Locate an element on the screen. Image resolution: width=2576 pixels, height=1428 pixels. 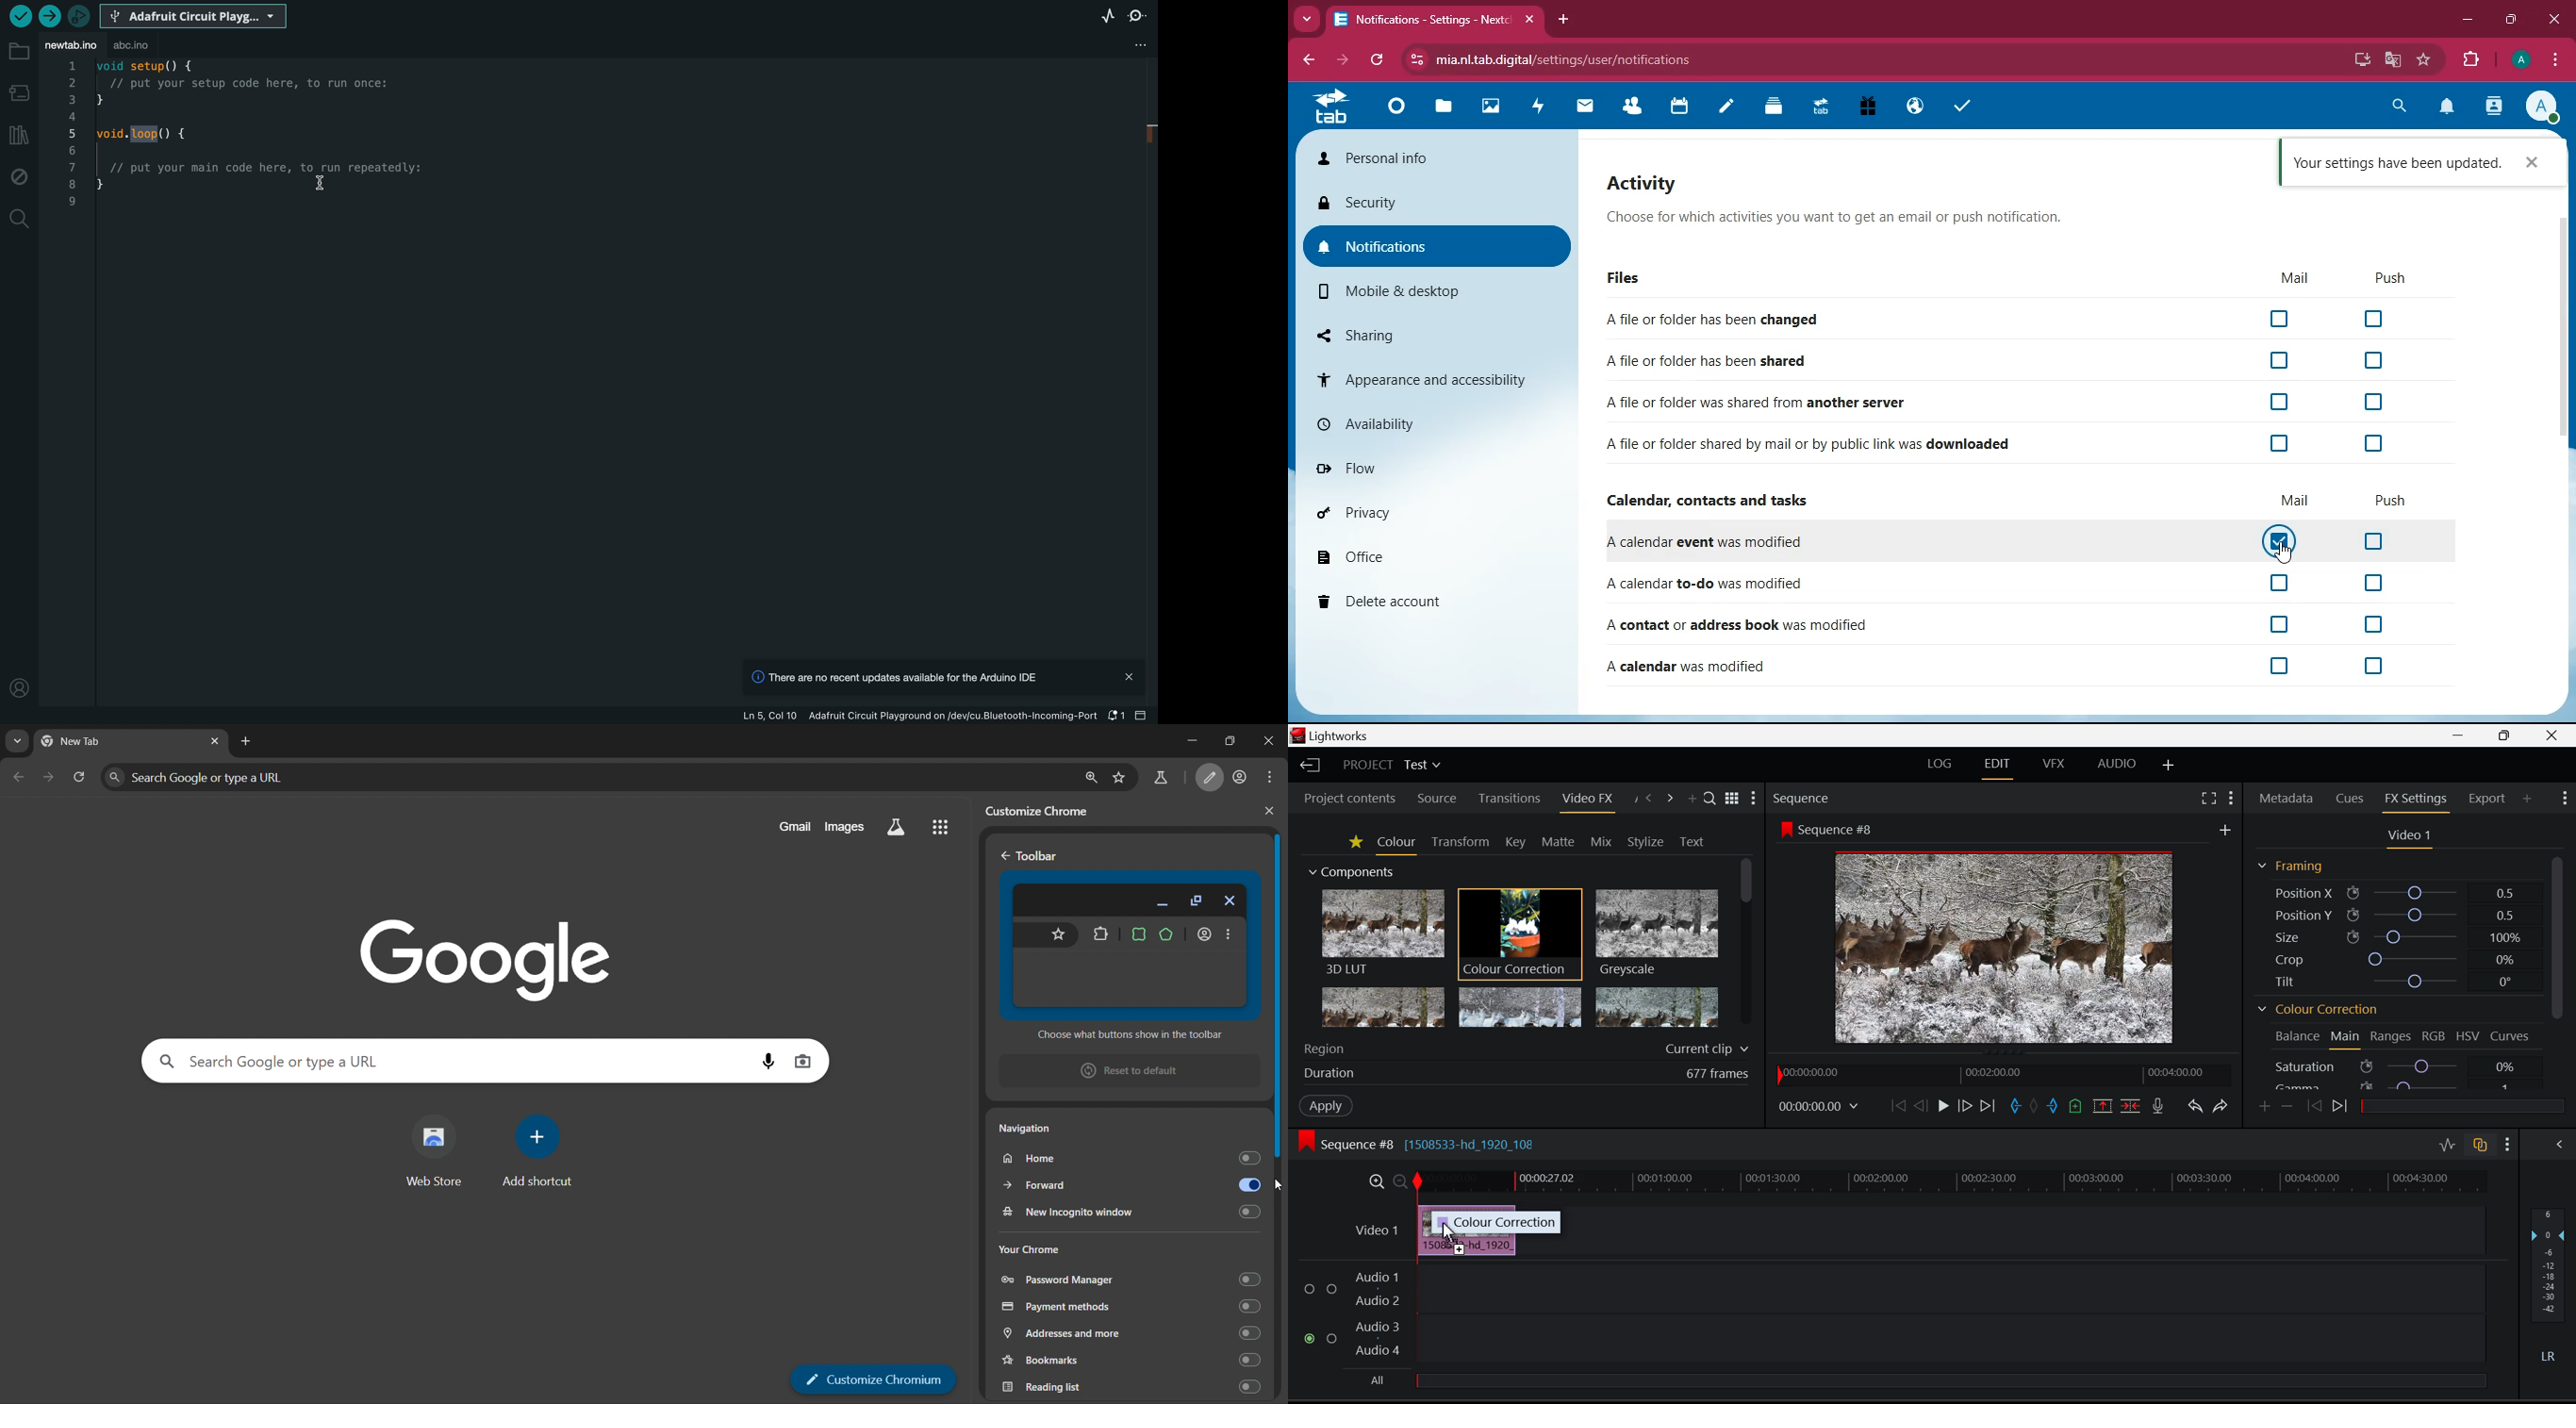
Gamma is located at coordinates (2394, 1086).